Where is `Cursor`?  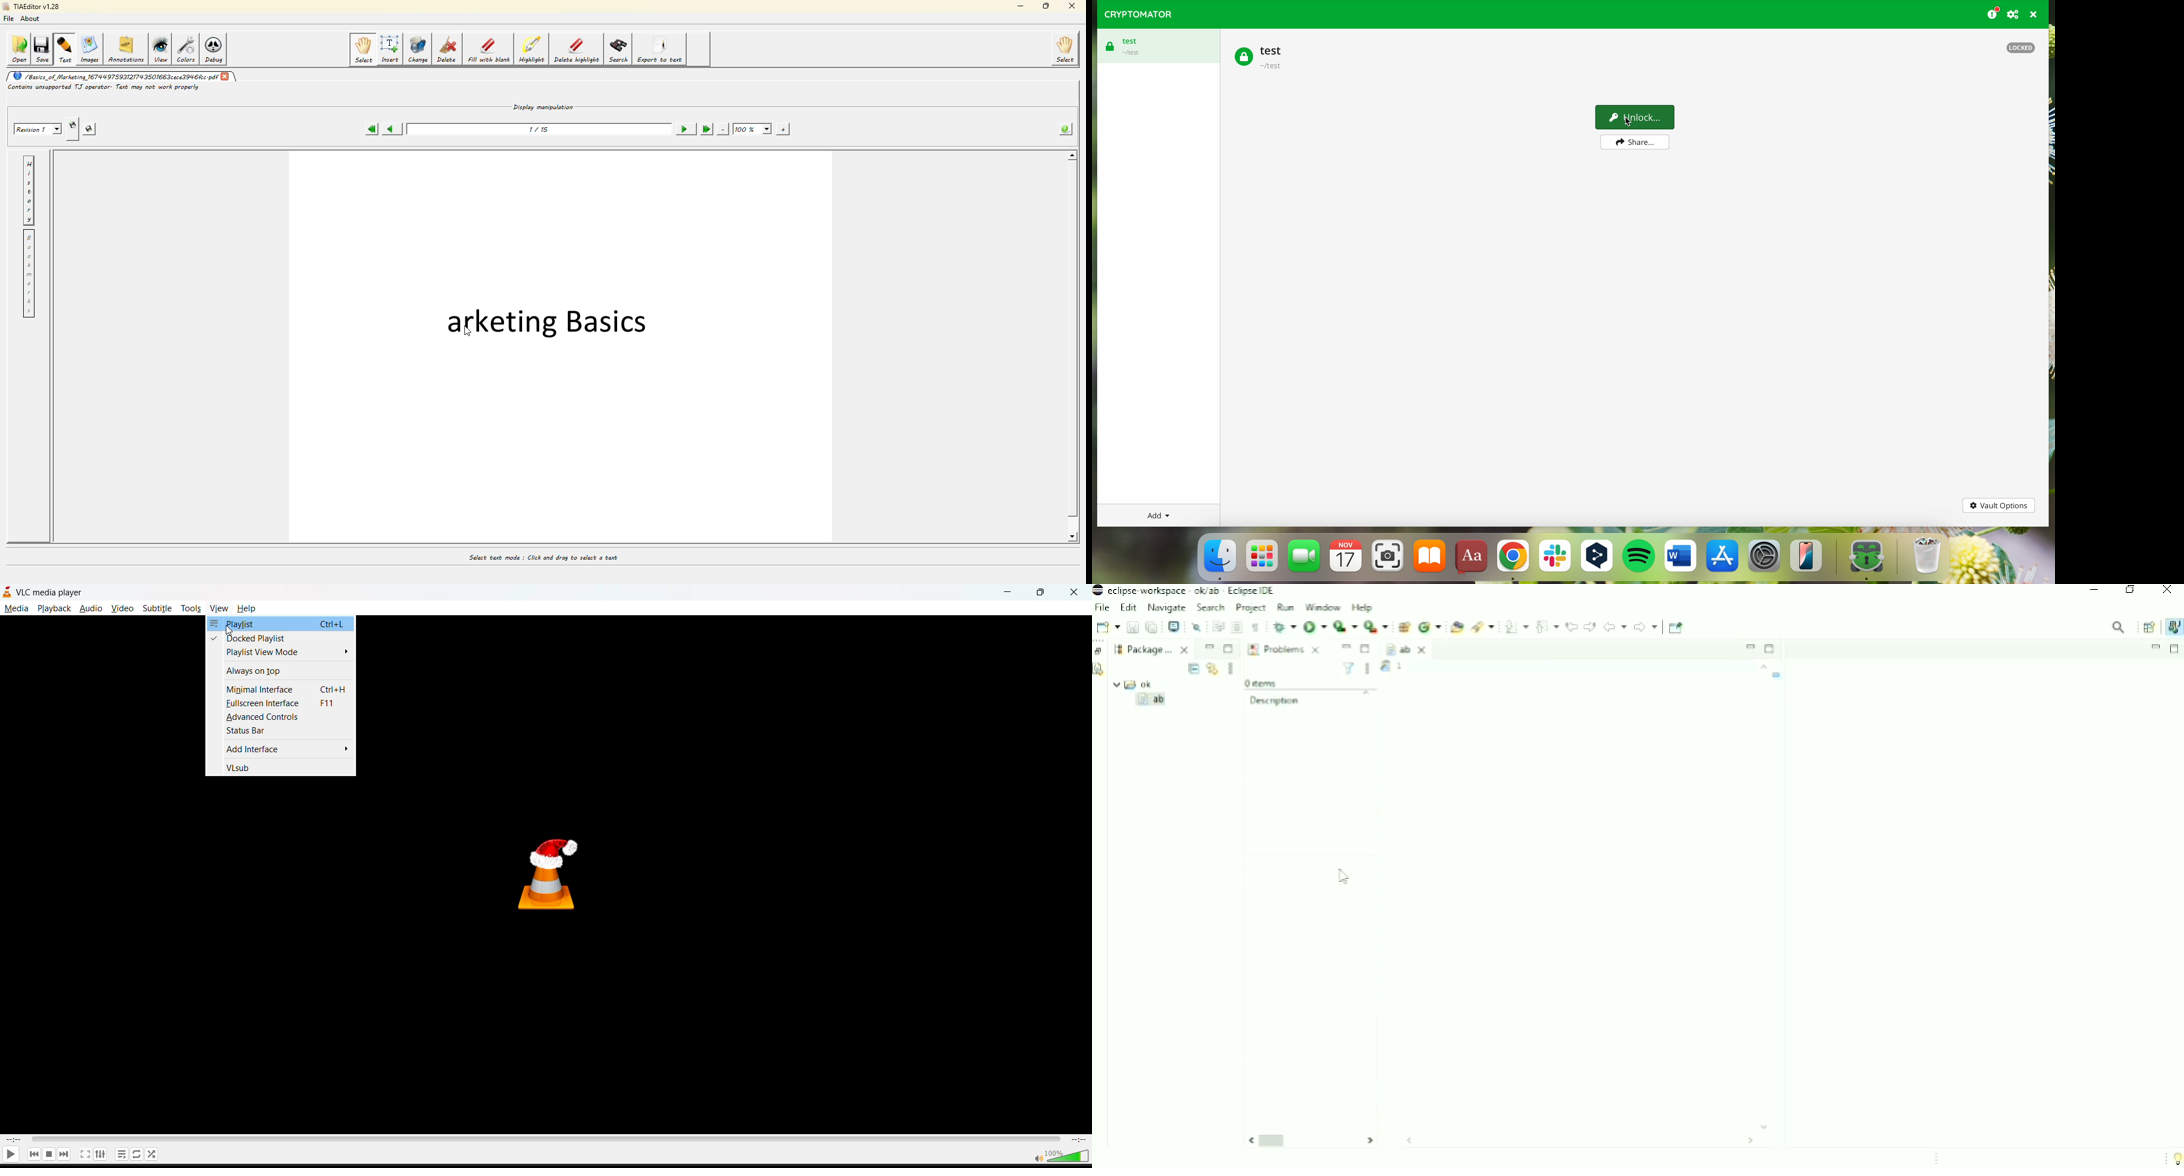 Cursor is located at coordinates (1343, 875).